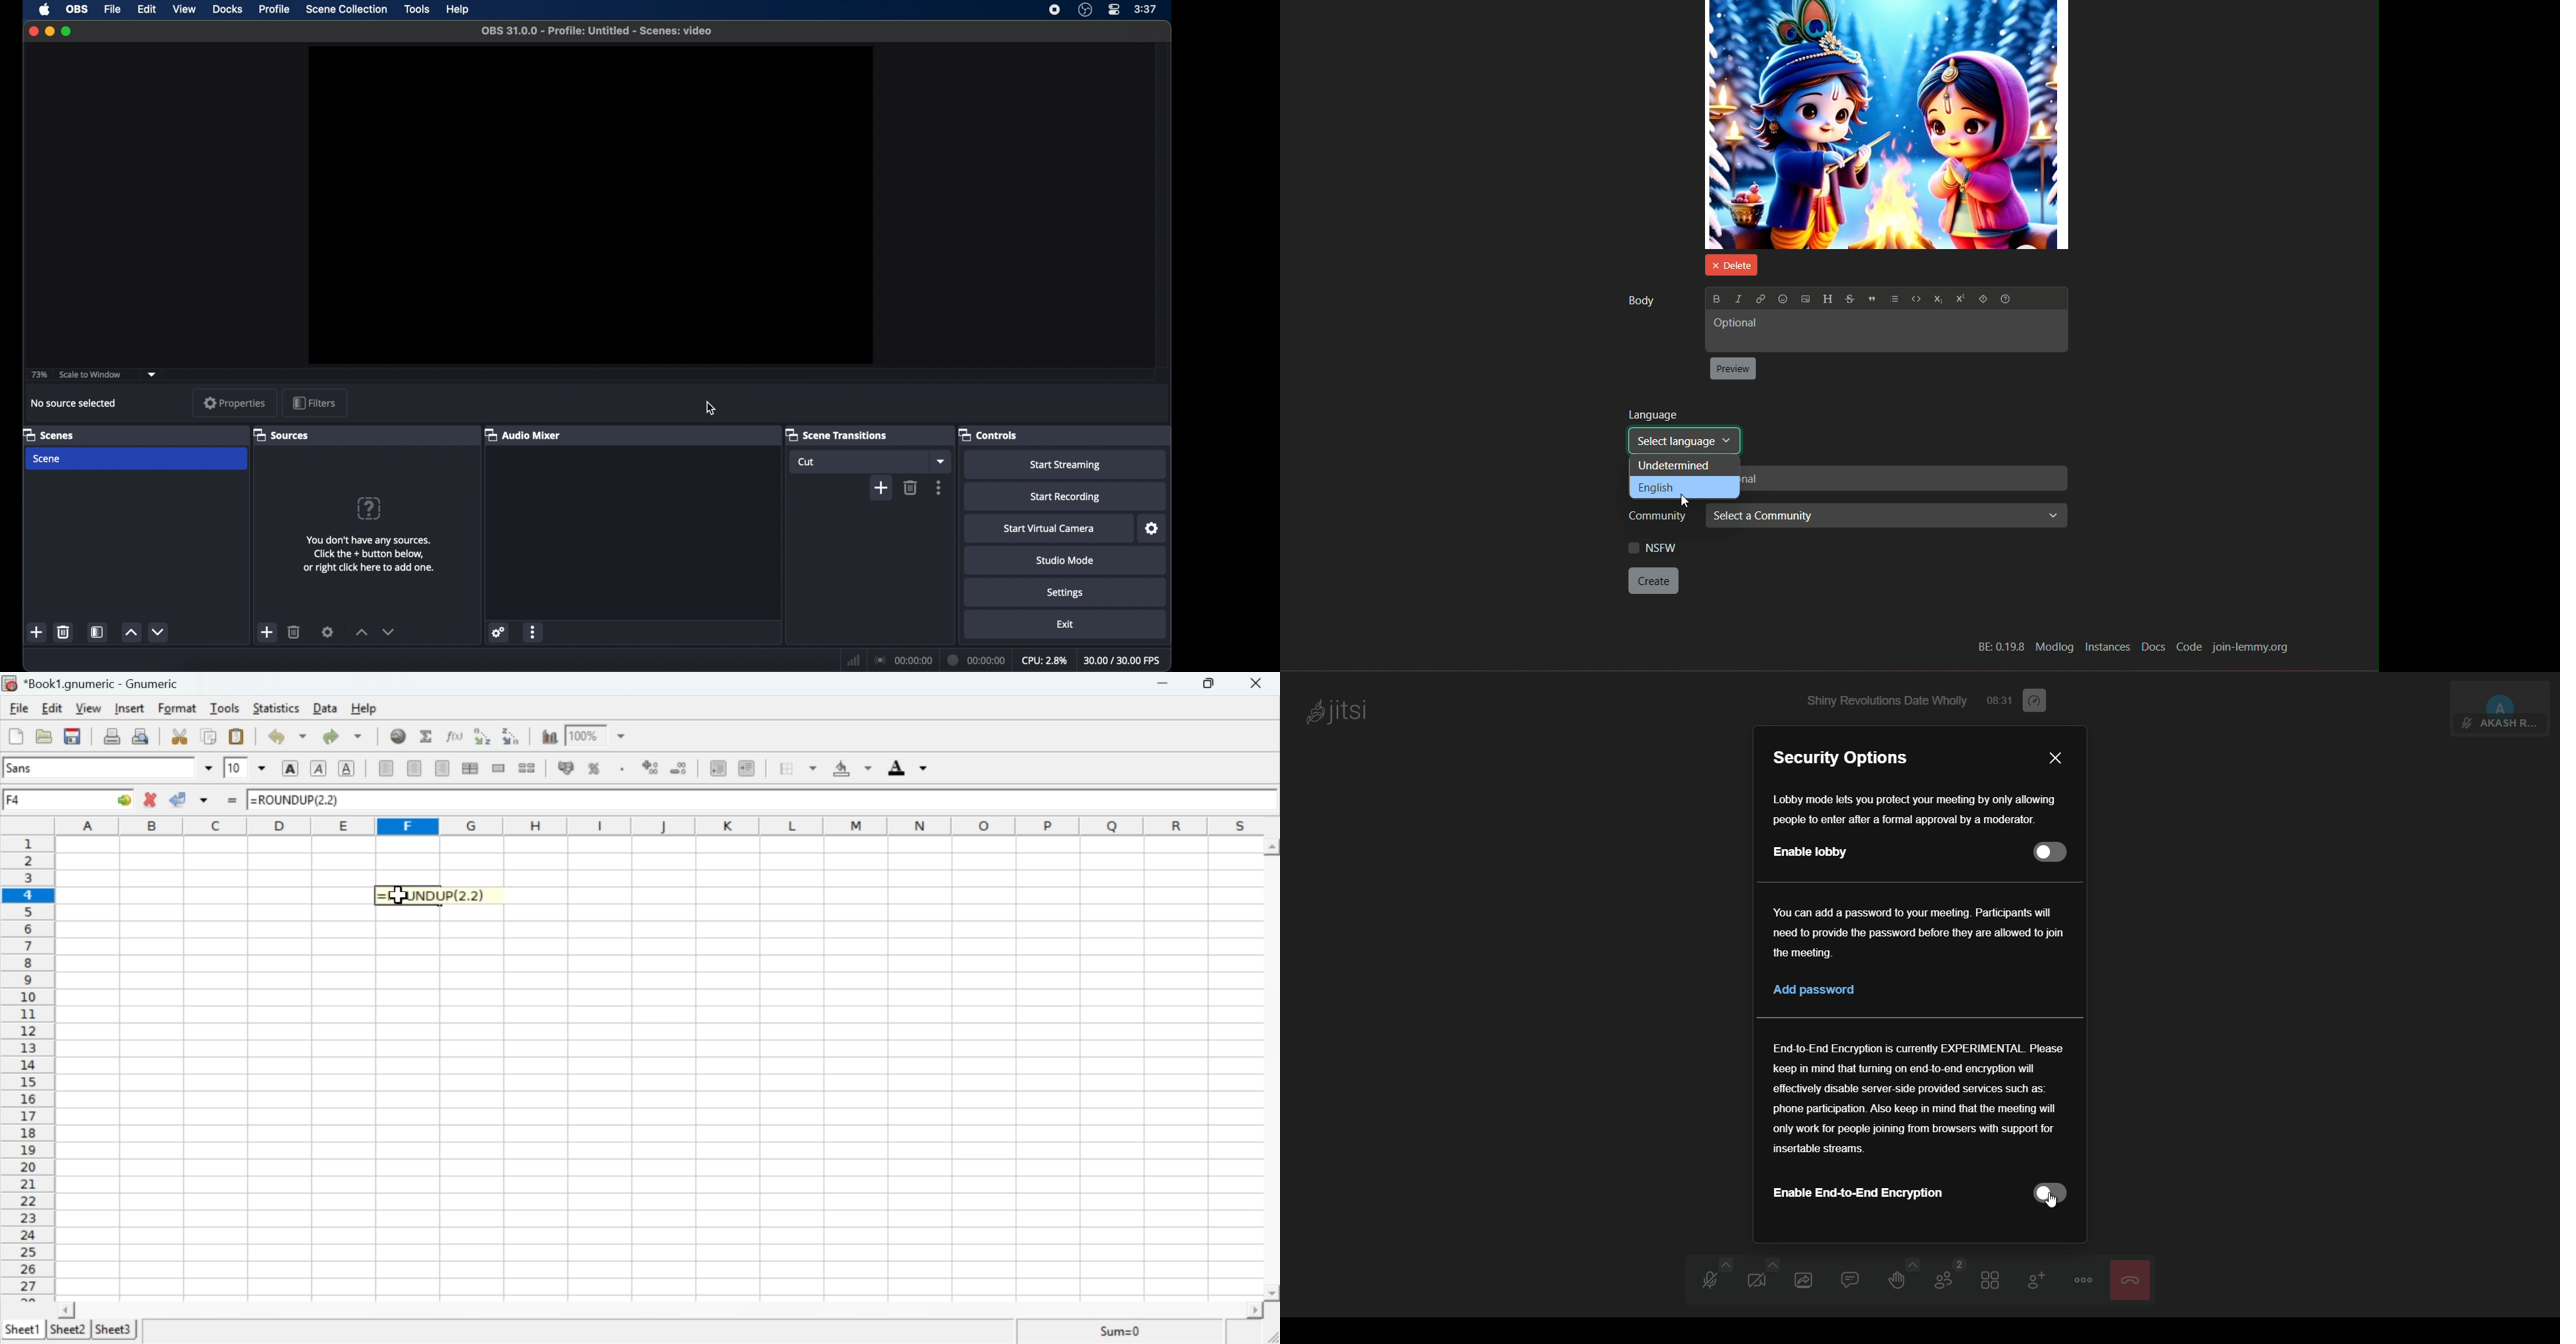  I want to click on profile, so click(276, 9).